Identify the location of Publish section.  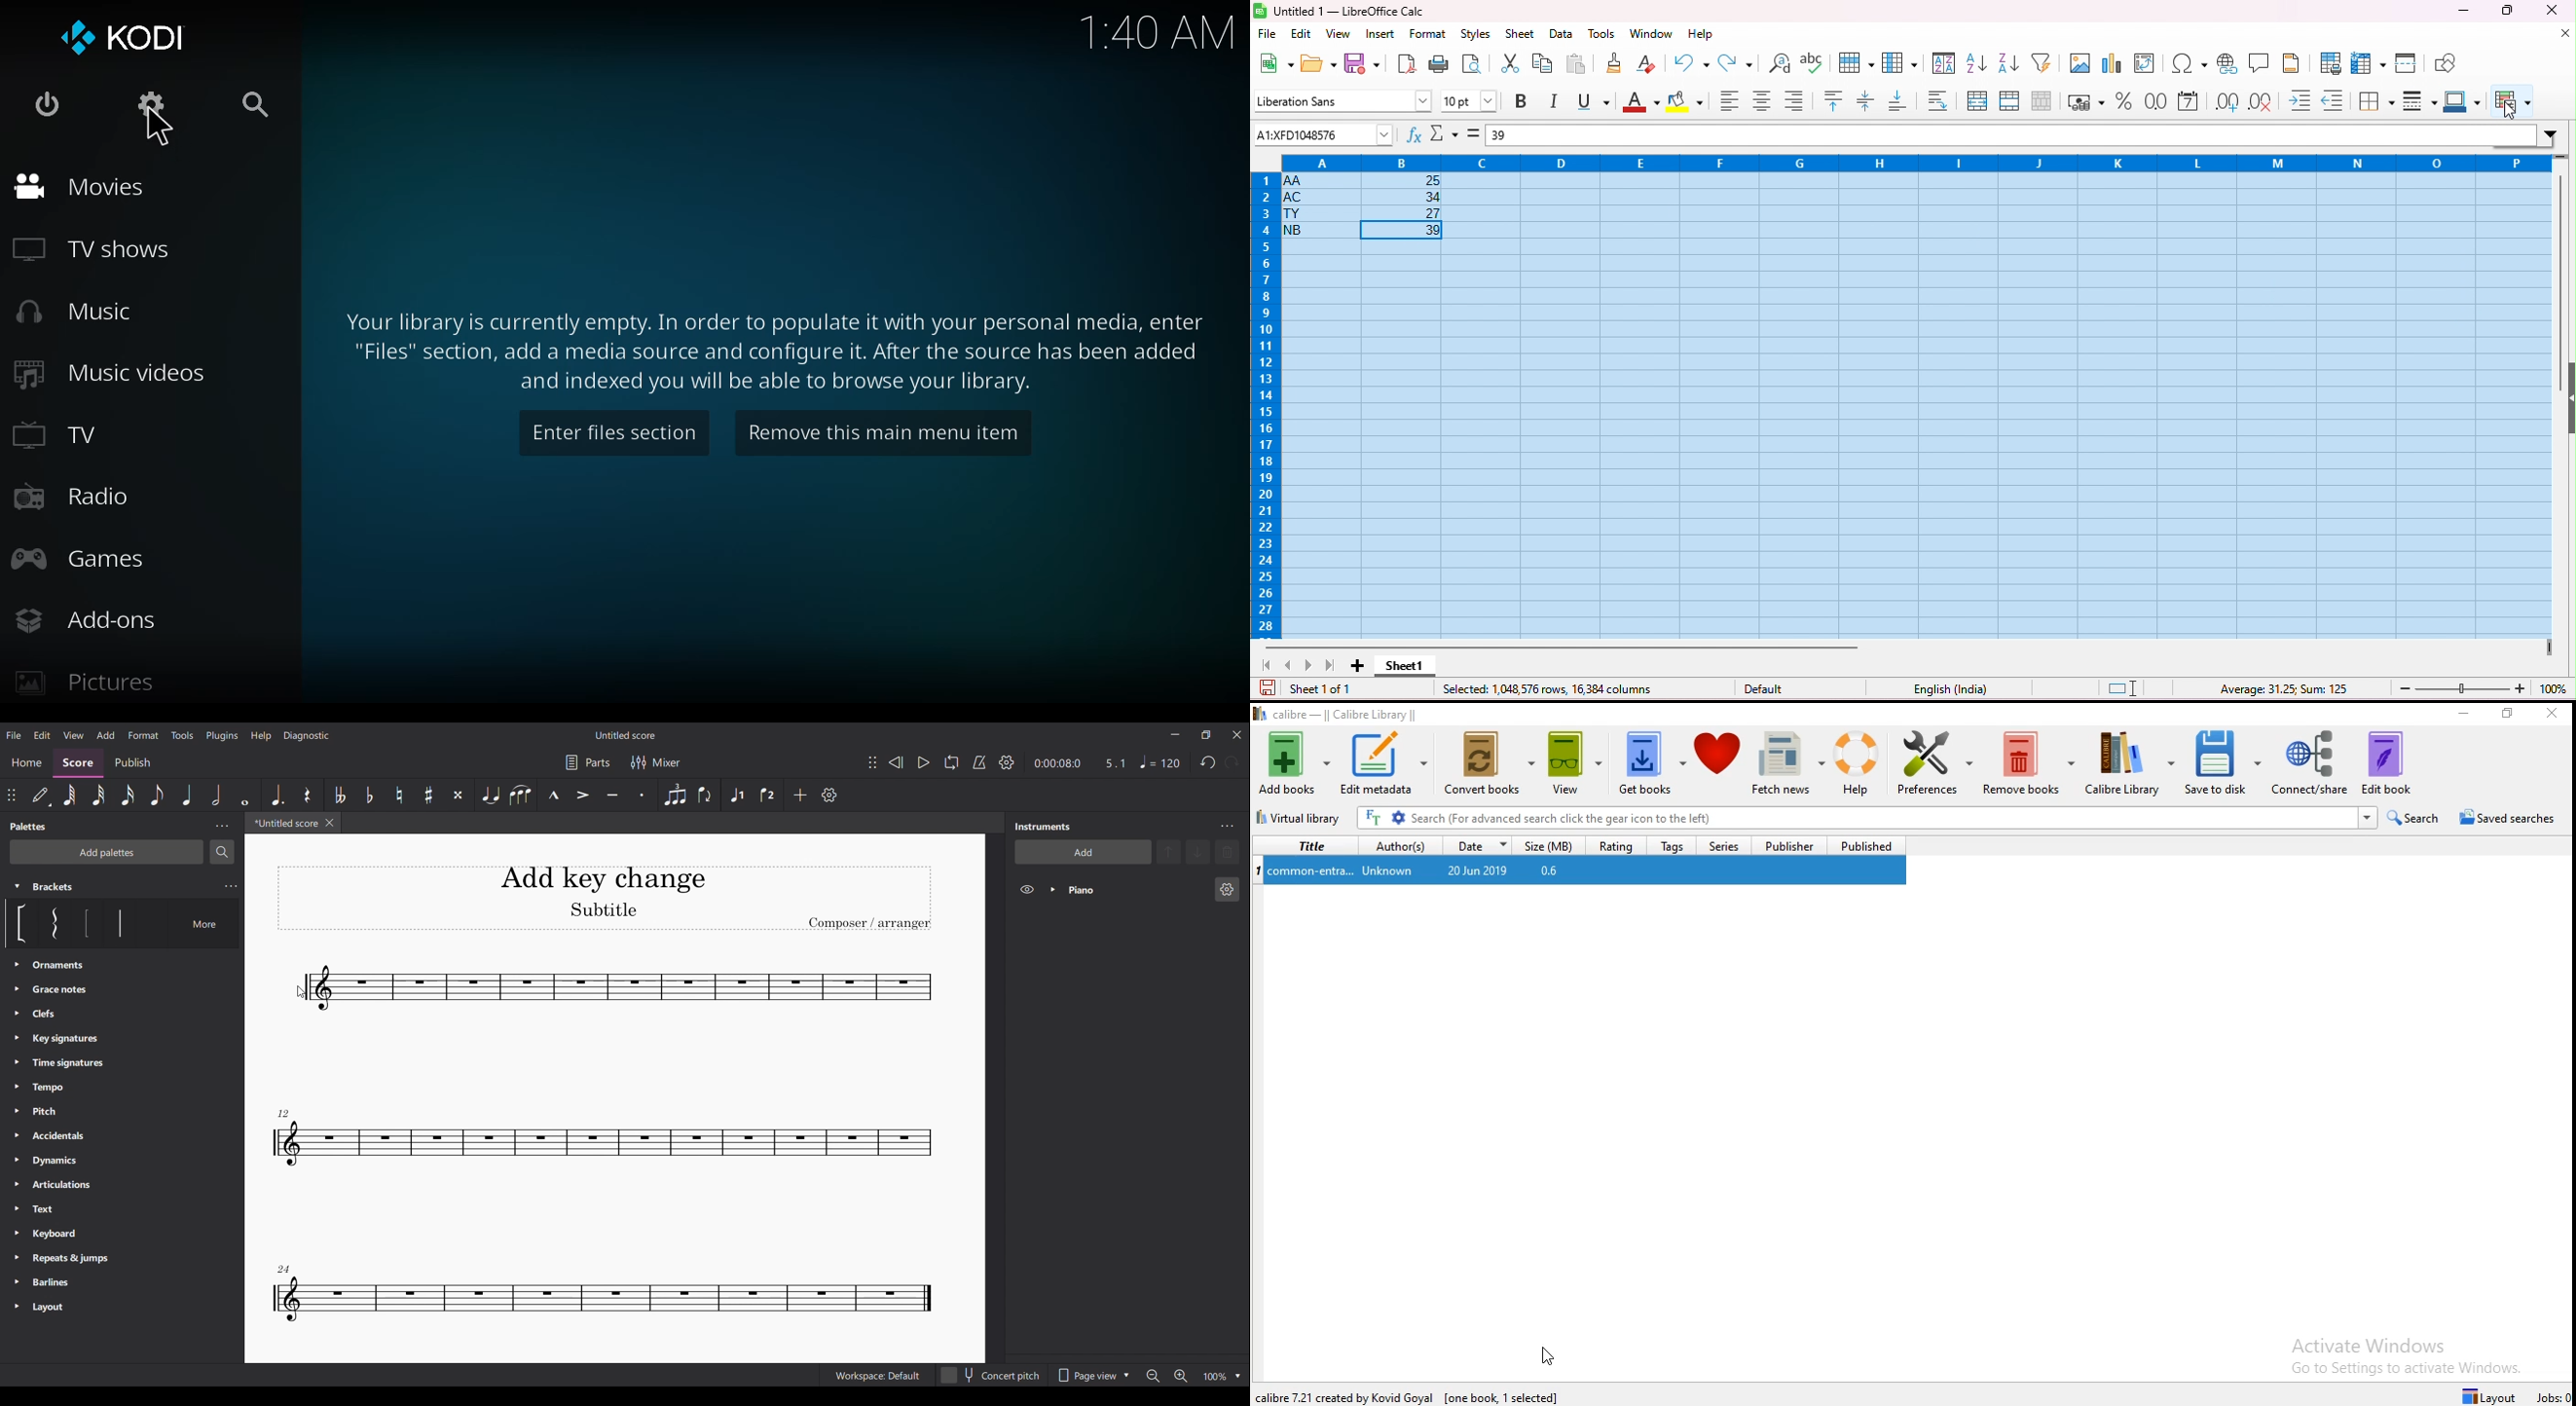
(132, 763).